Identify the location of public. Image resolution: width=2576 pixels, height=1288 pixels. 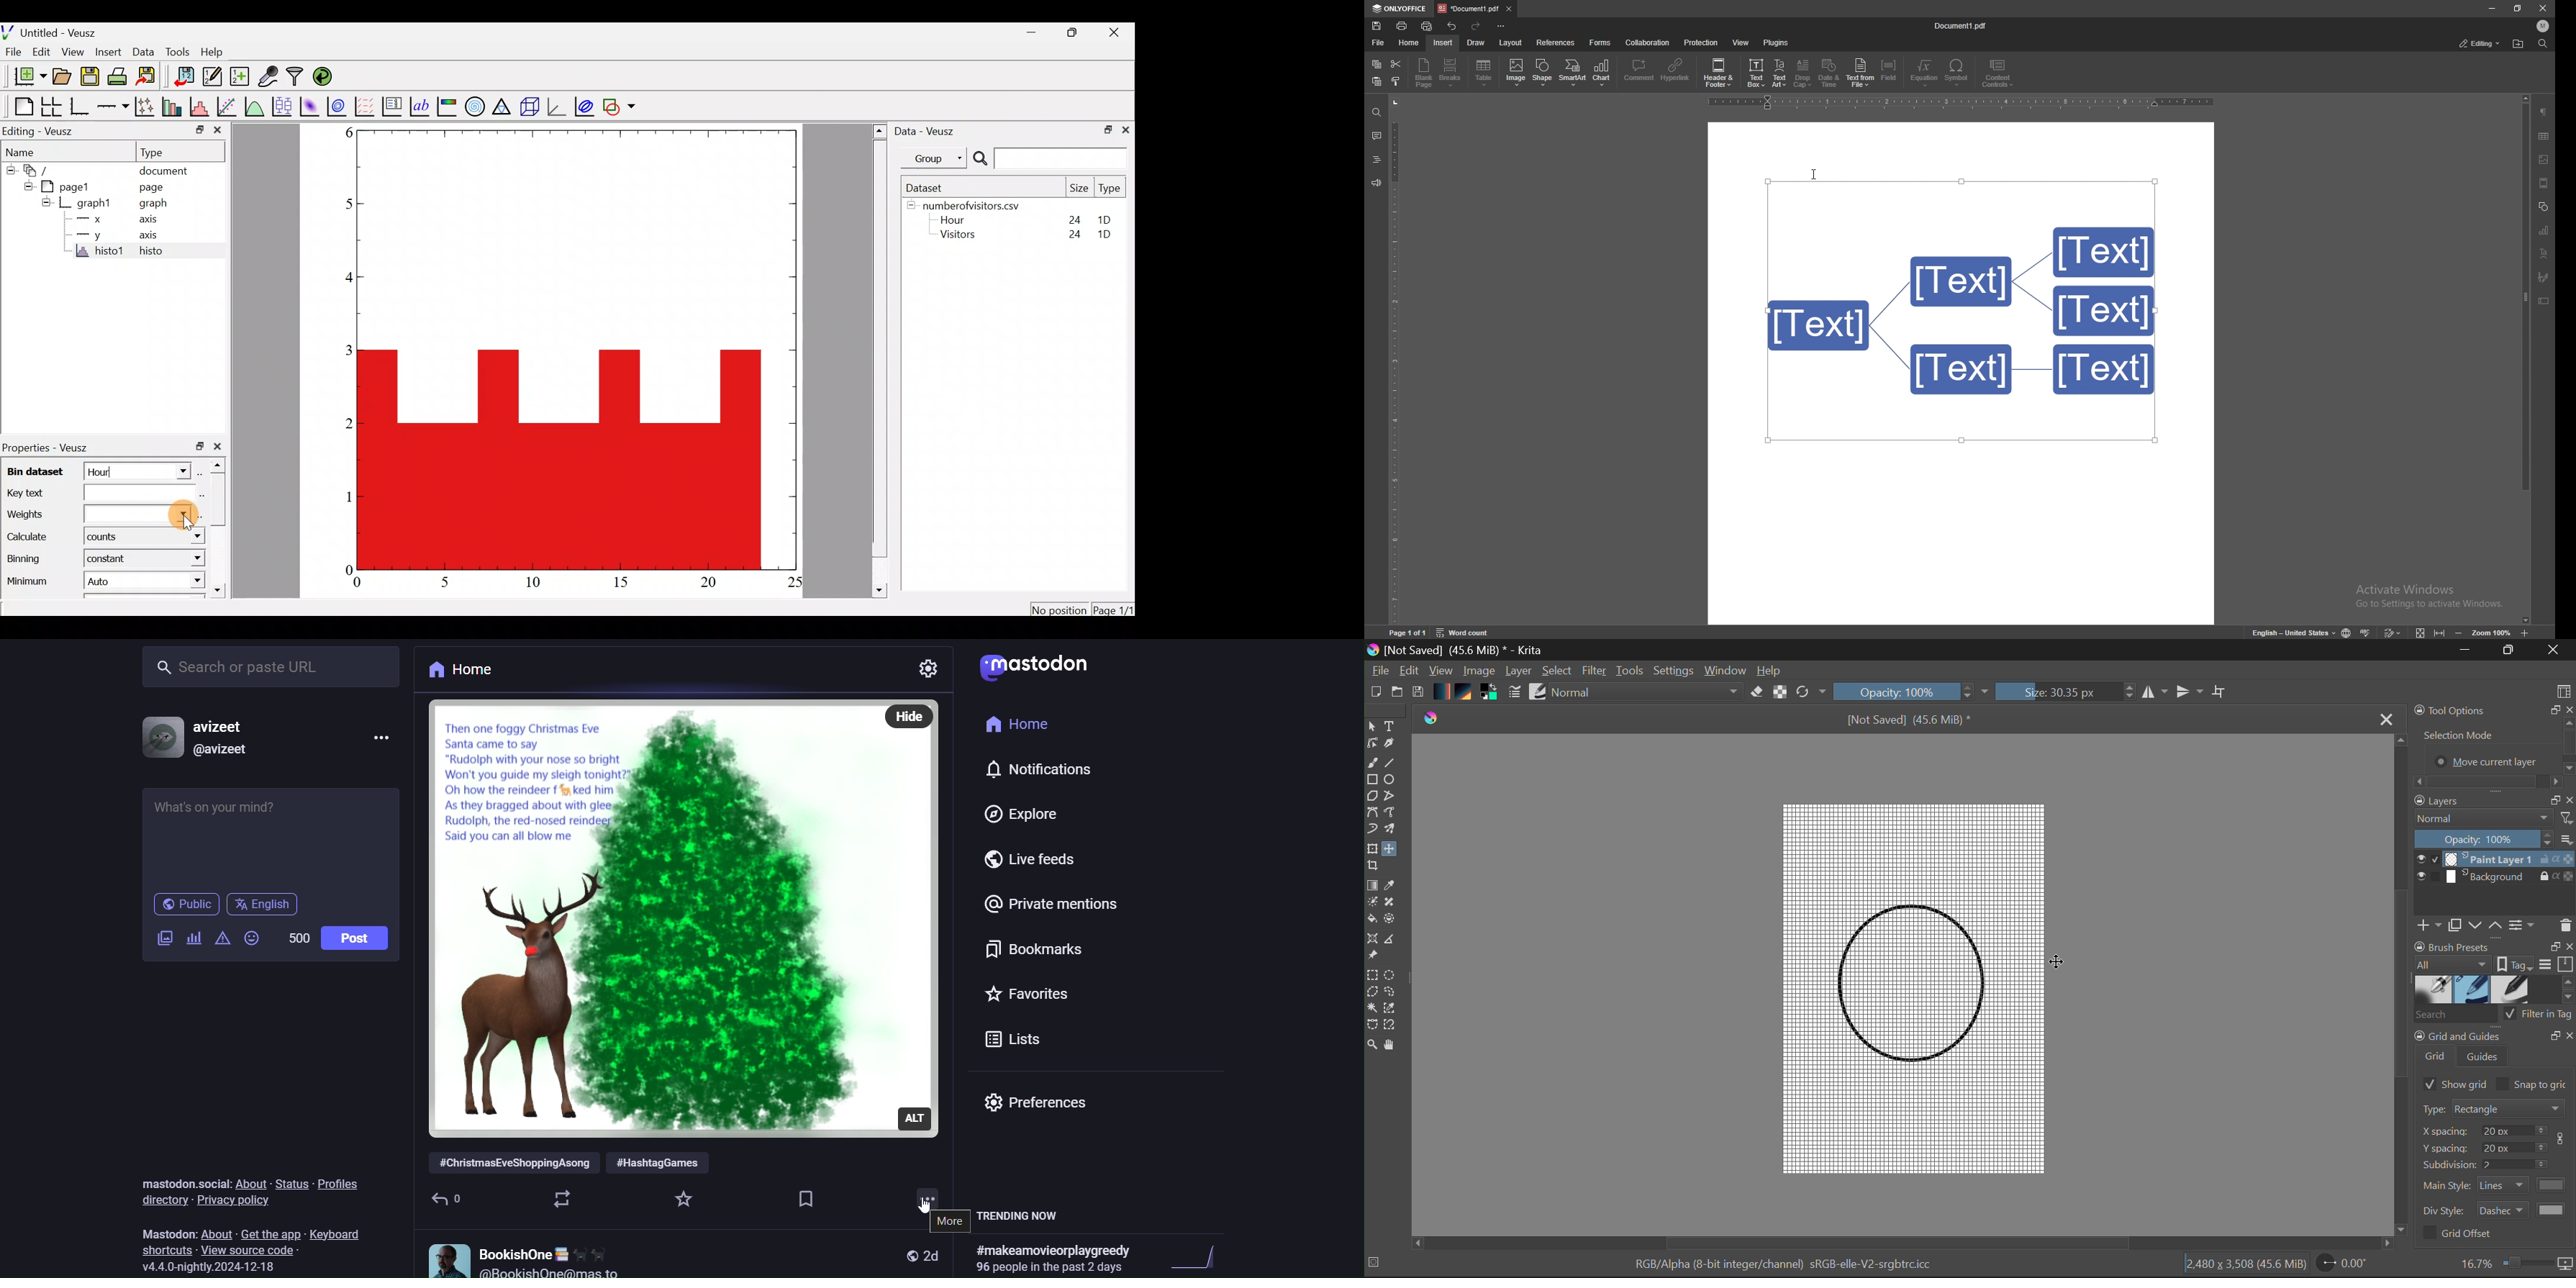
(188, 905).